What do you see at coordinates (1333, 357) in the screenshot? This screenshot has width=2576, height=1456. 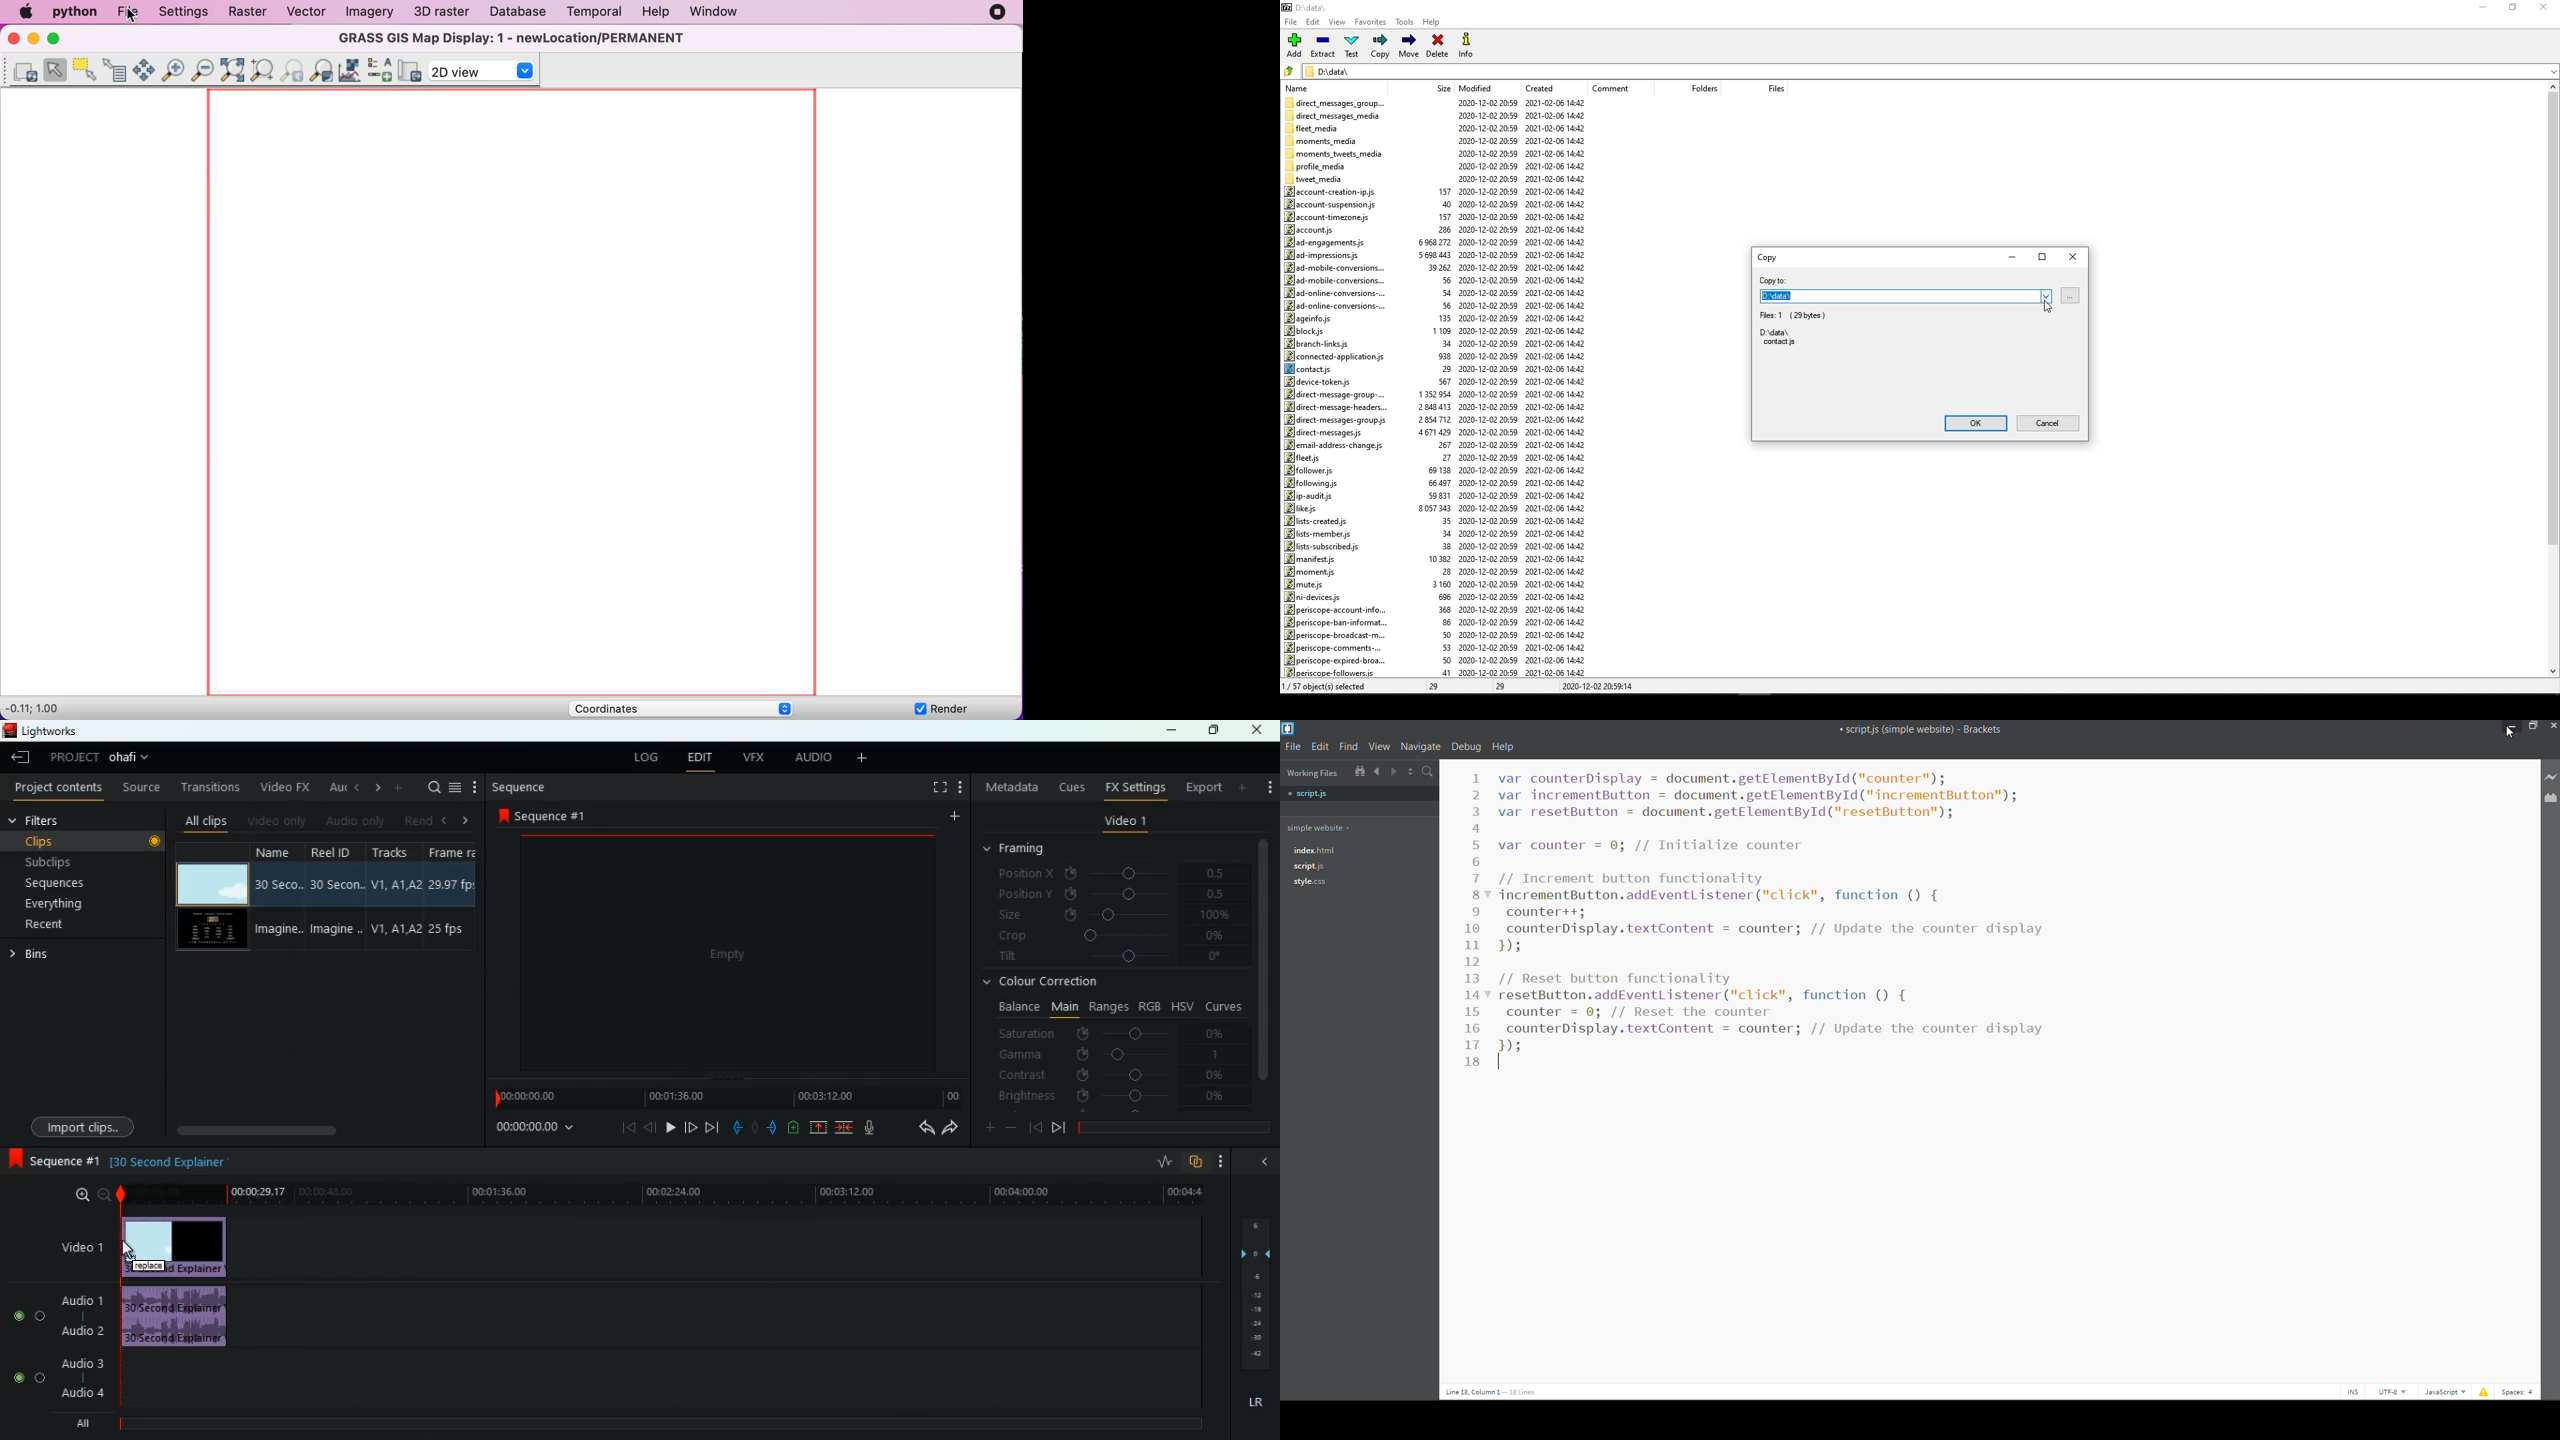 I see `connected-application.js` at bounding box center [1333, 357].